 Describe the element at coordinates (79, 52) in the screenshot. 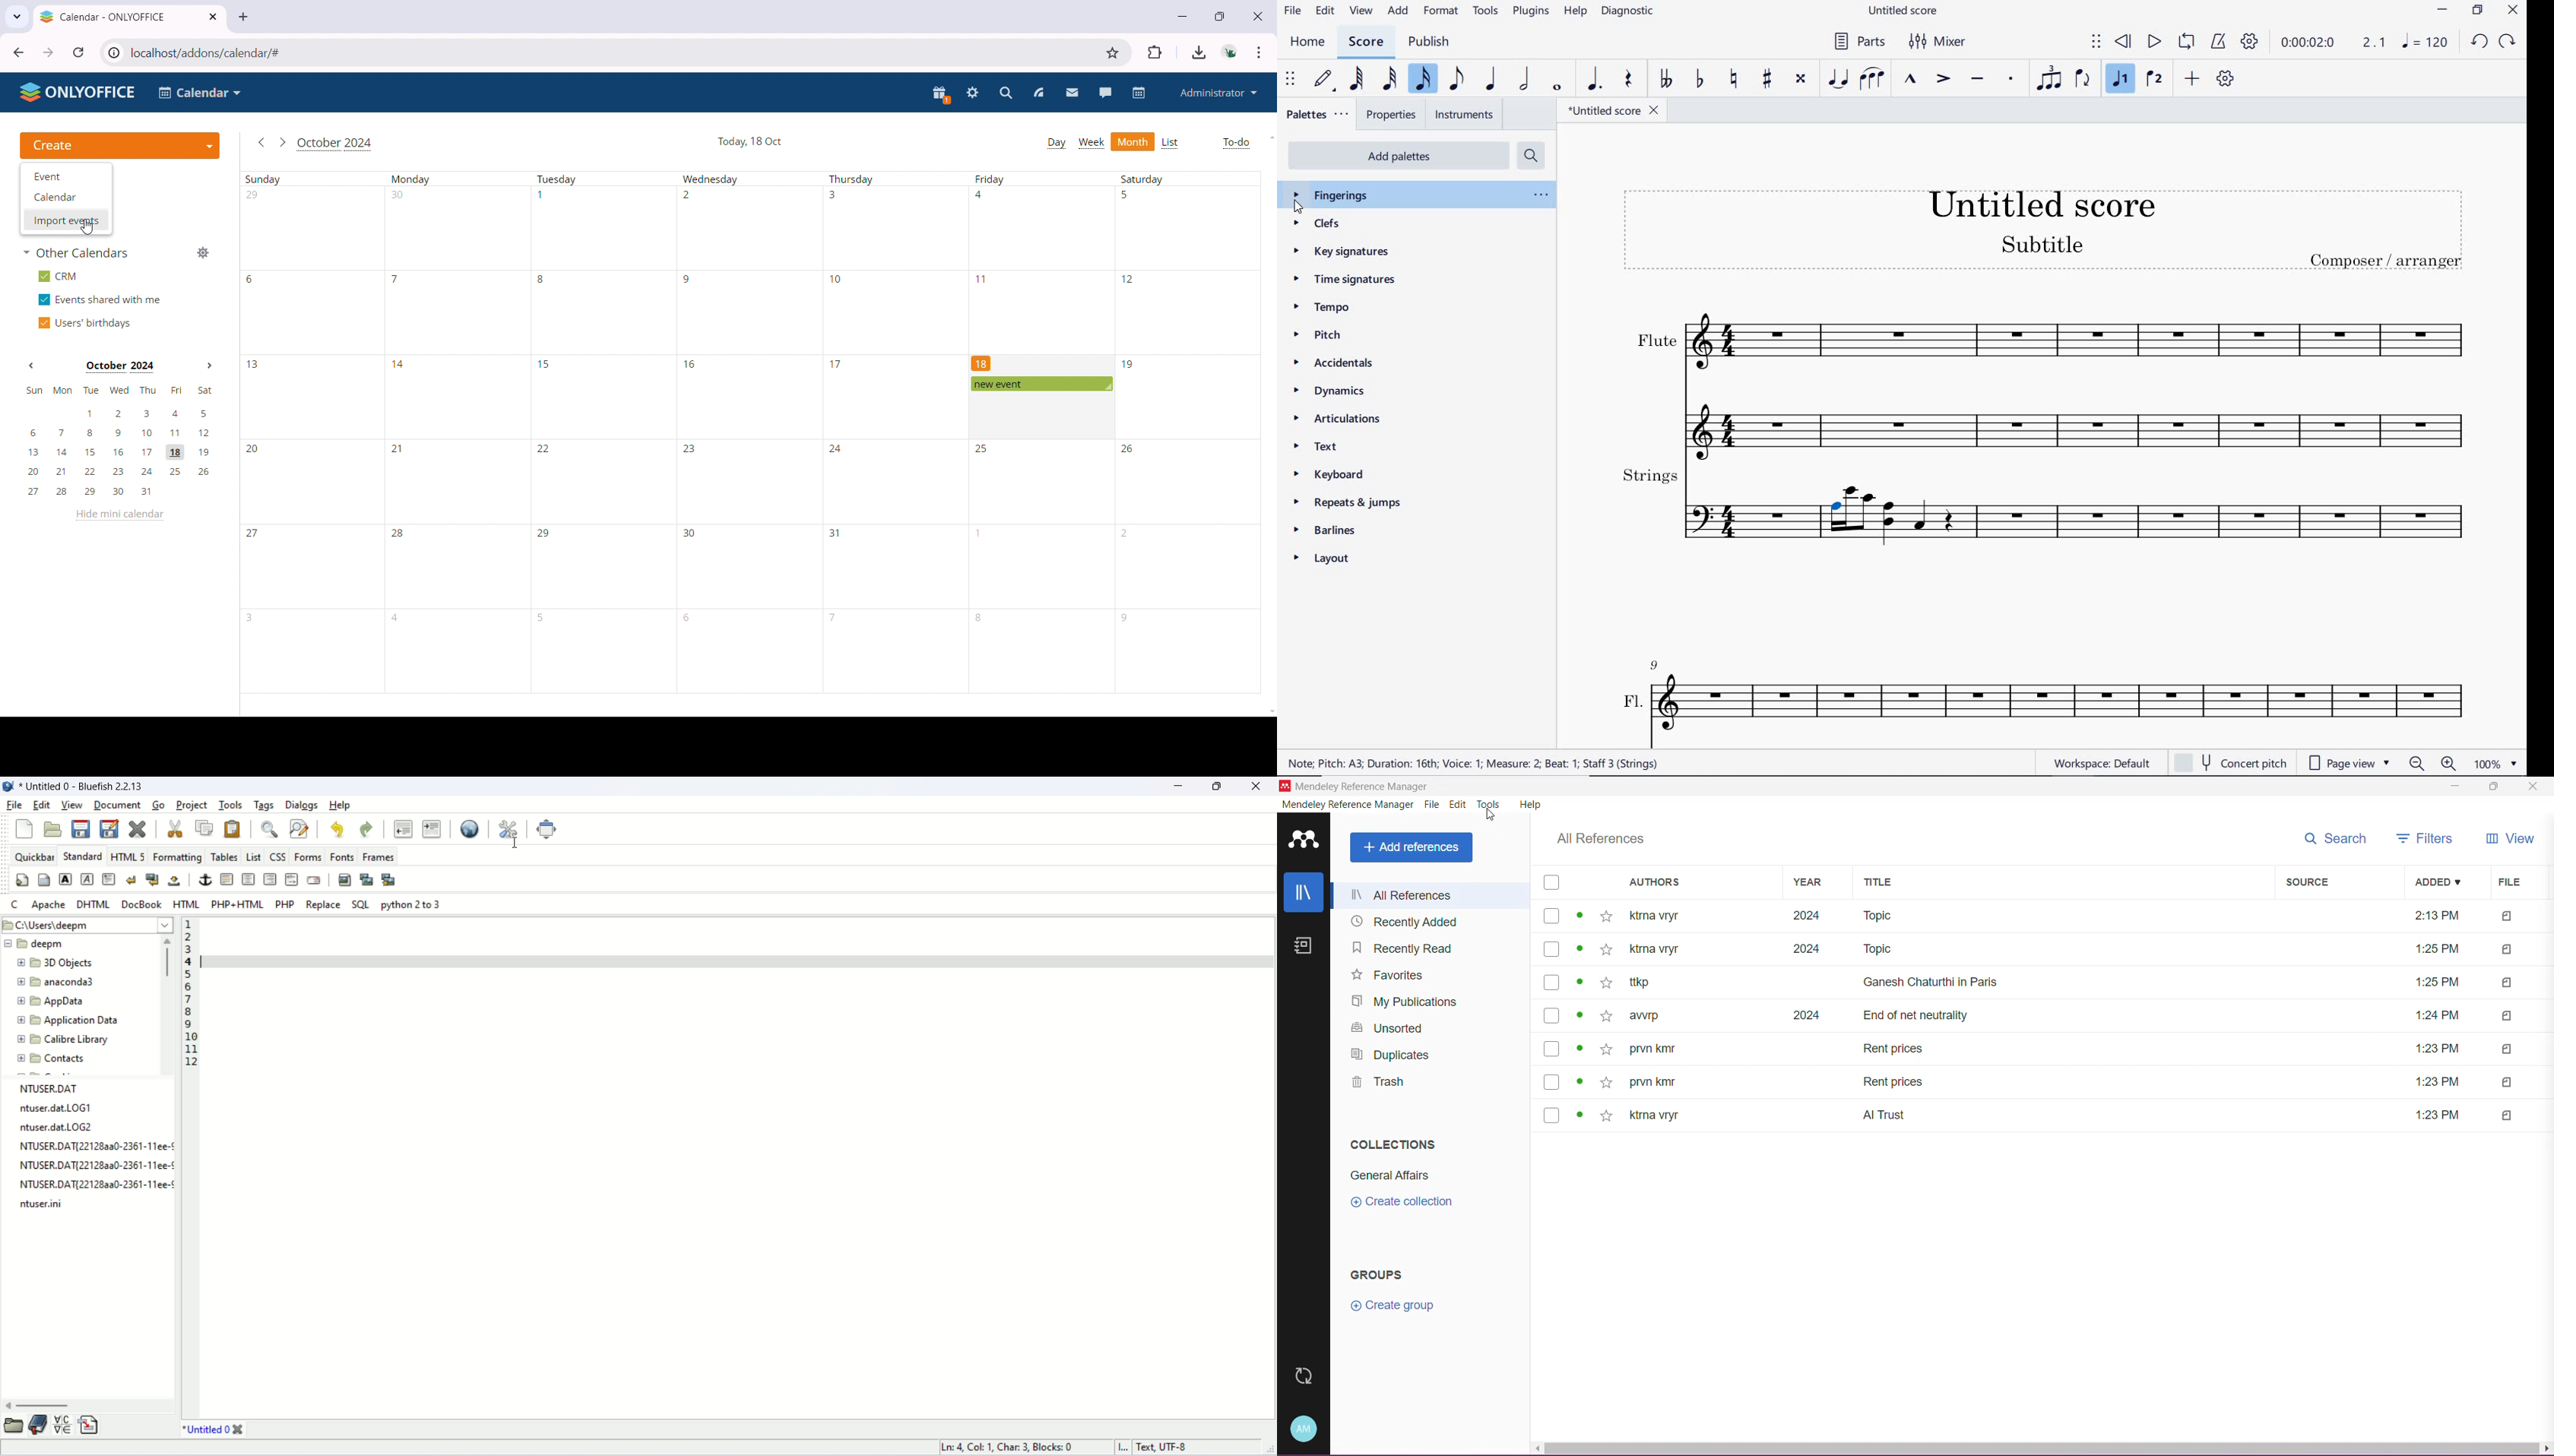

I see `reload this page` at that location.